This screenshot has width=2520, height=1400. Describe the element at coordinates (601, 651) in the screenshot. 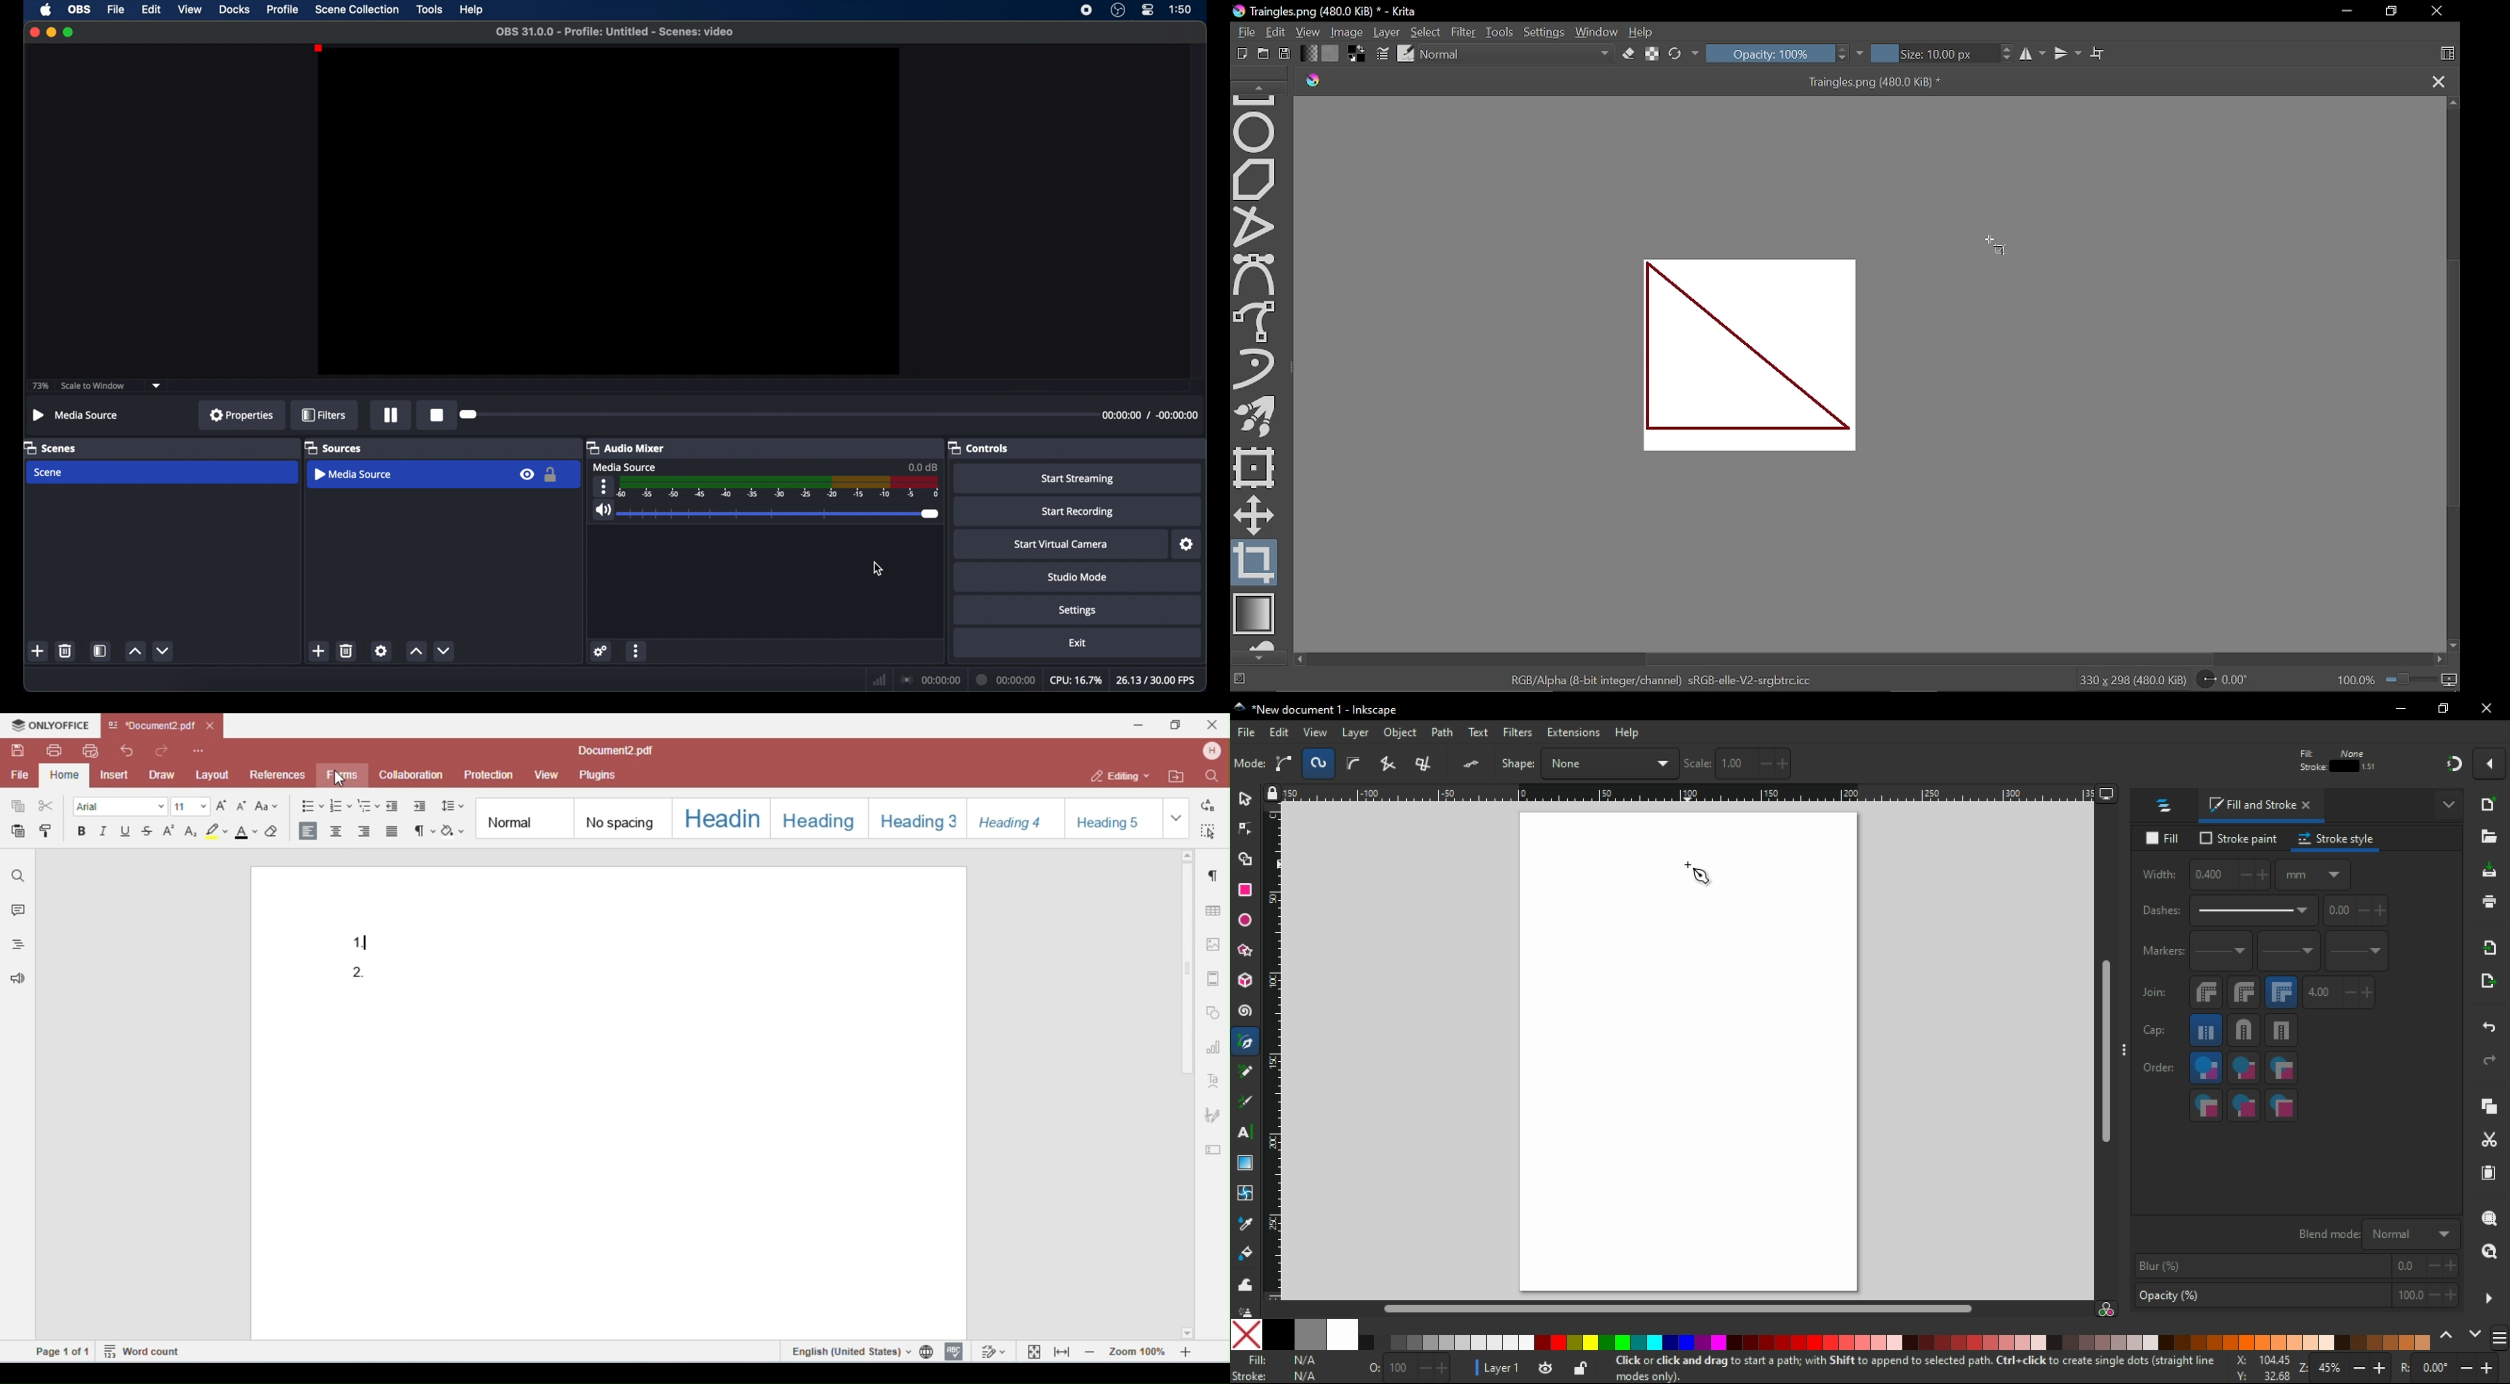

I see `settings` at that location.